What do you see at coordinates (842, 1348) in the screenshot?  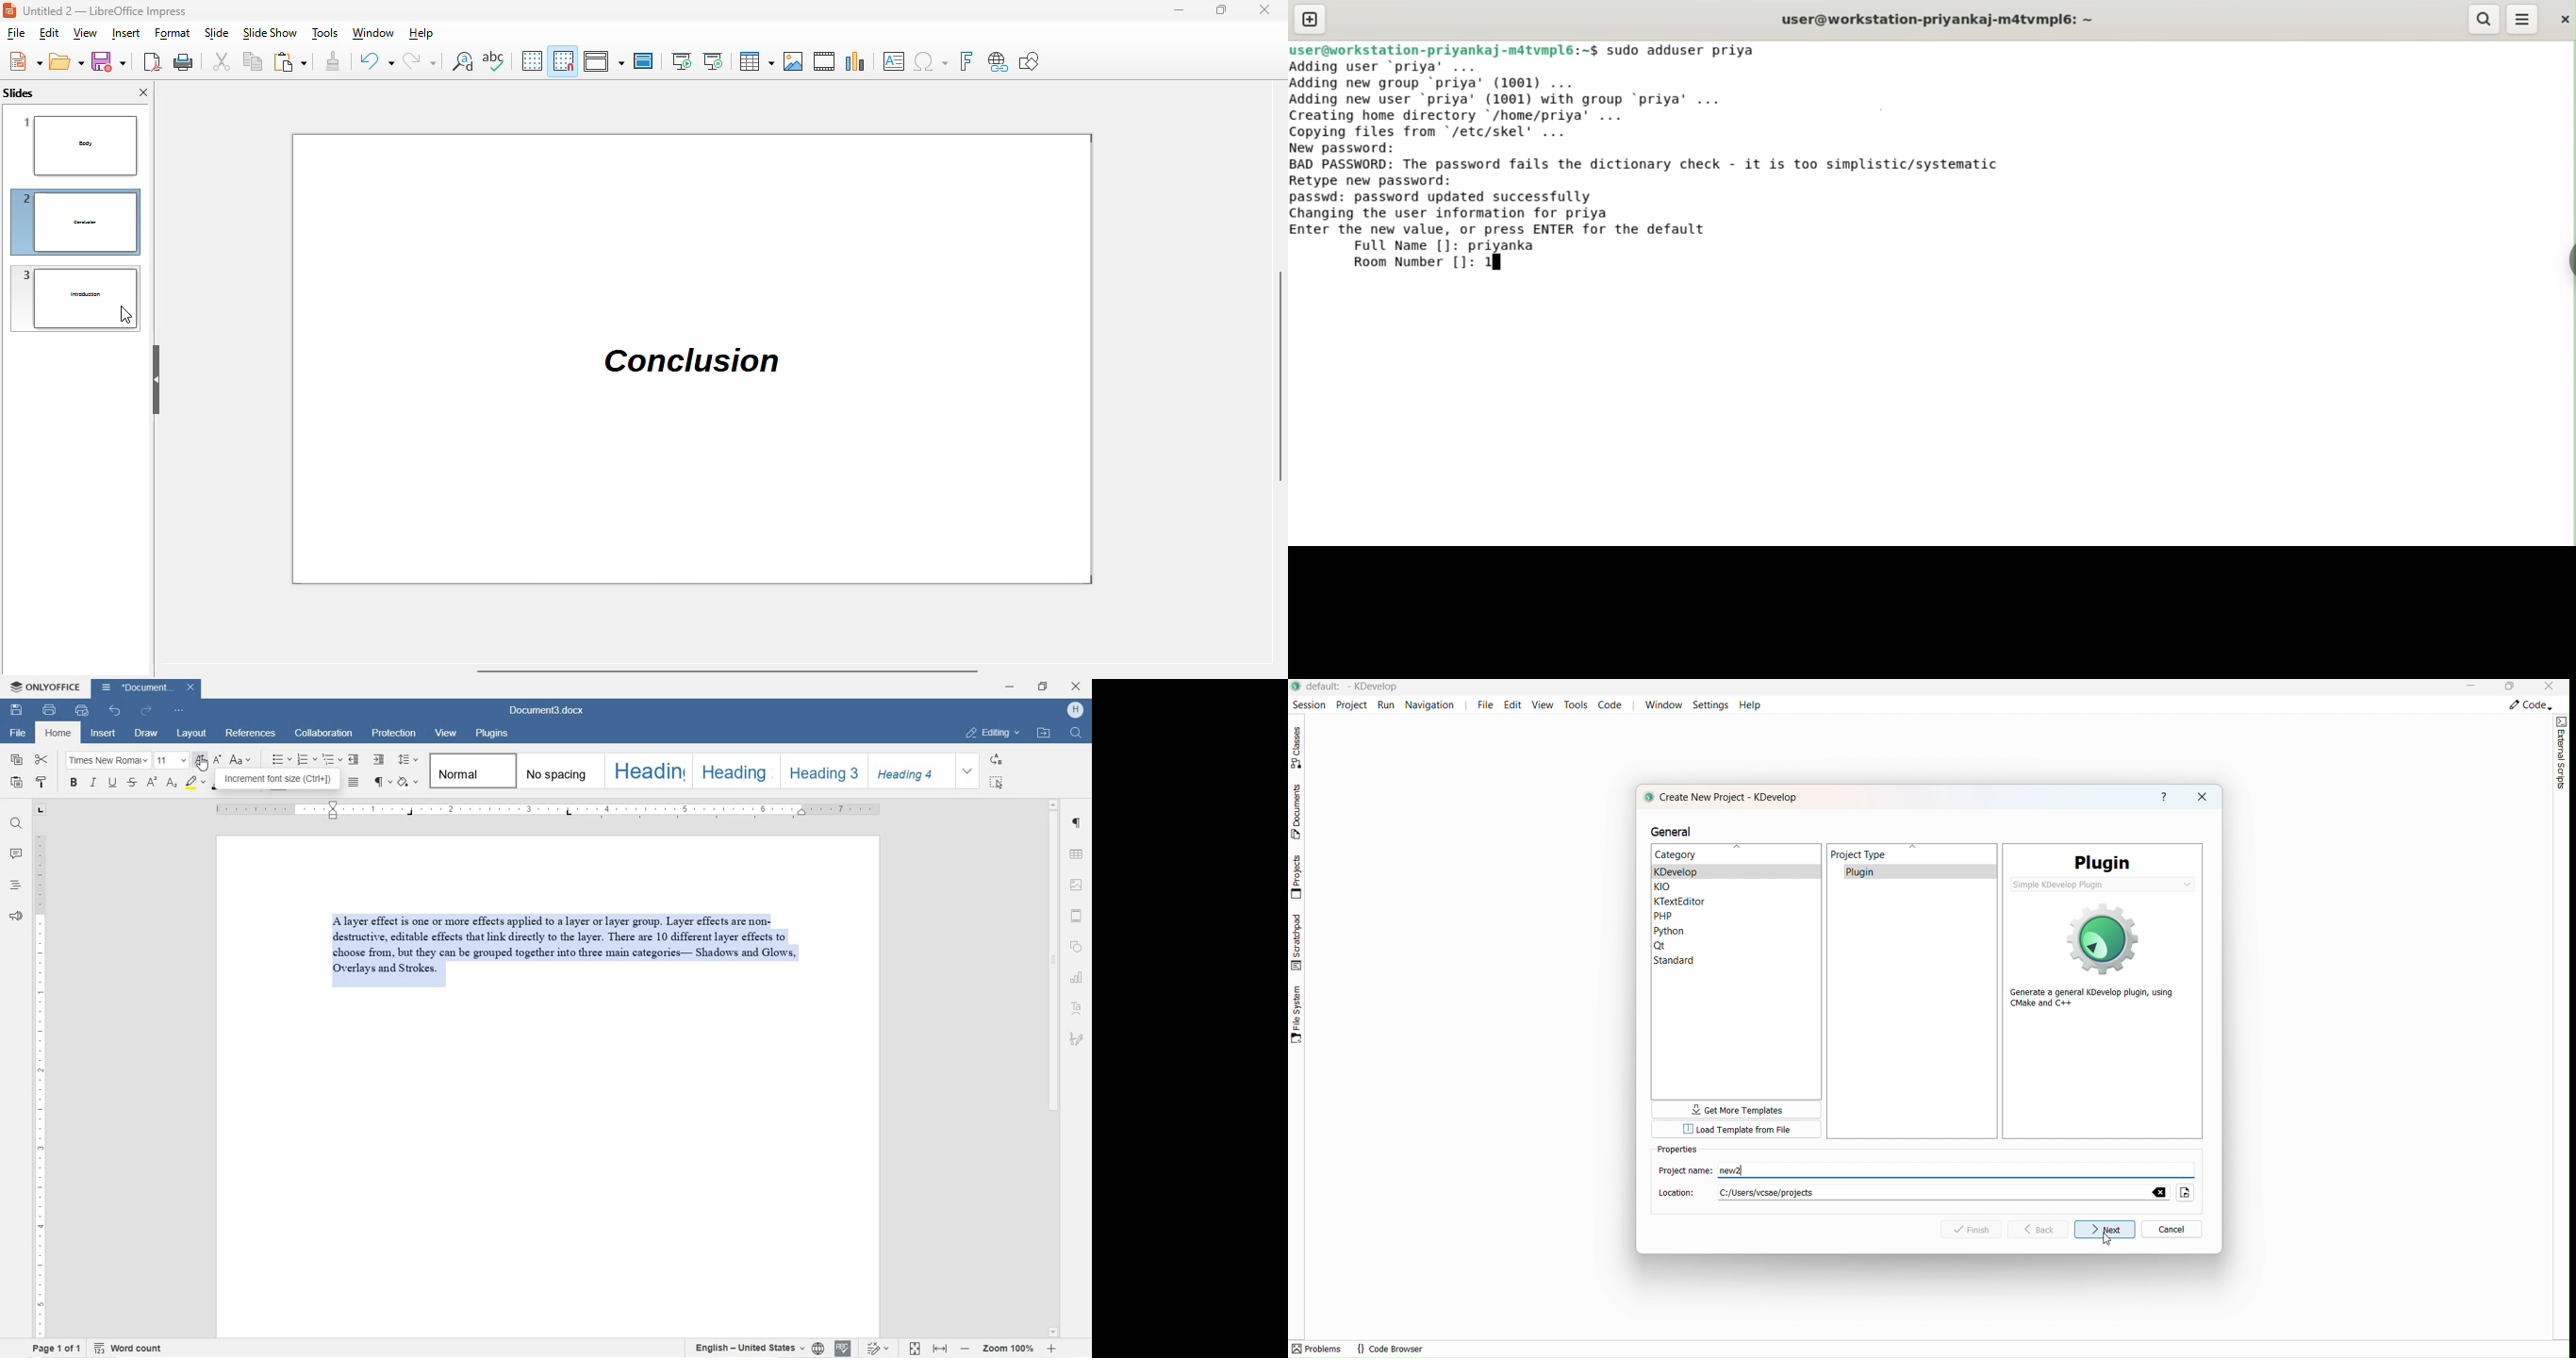 I see `spell check` at bounding box center [842, 1348].